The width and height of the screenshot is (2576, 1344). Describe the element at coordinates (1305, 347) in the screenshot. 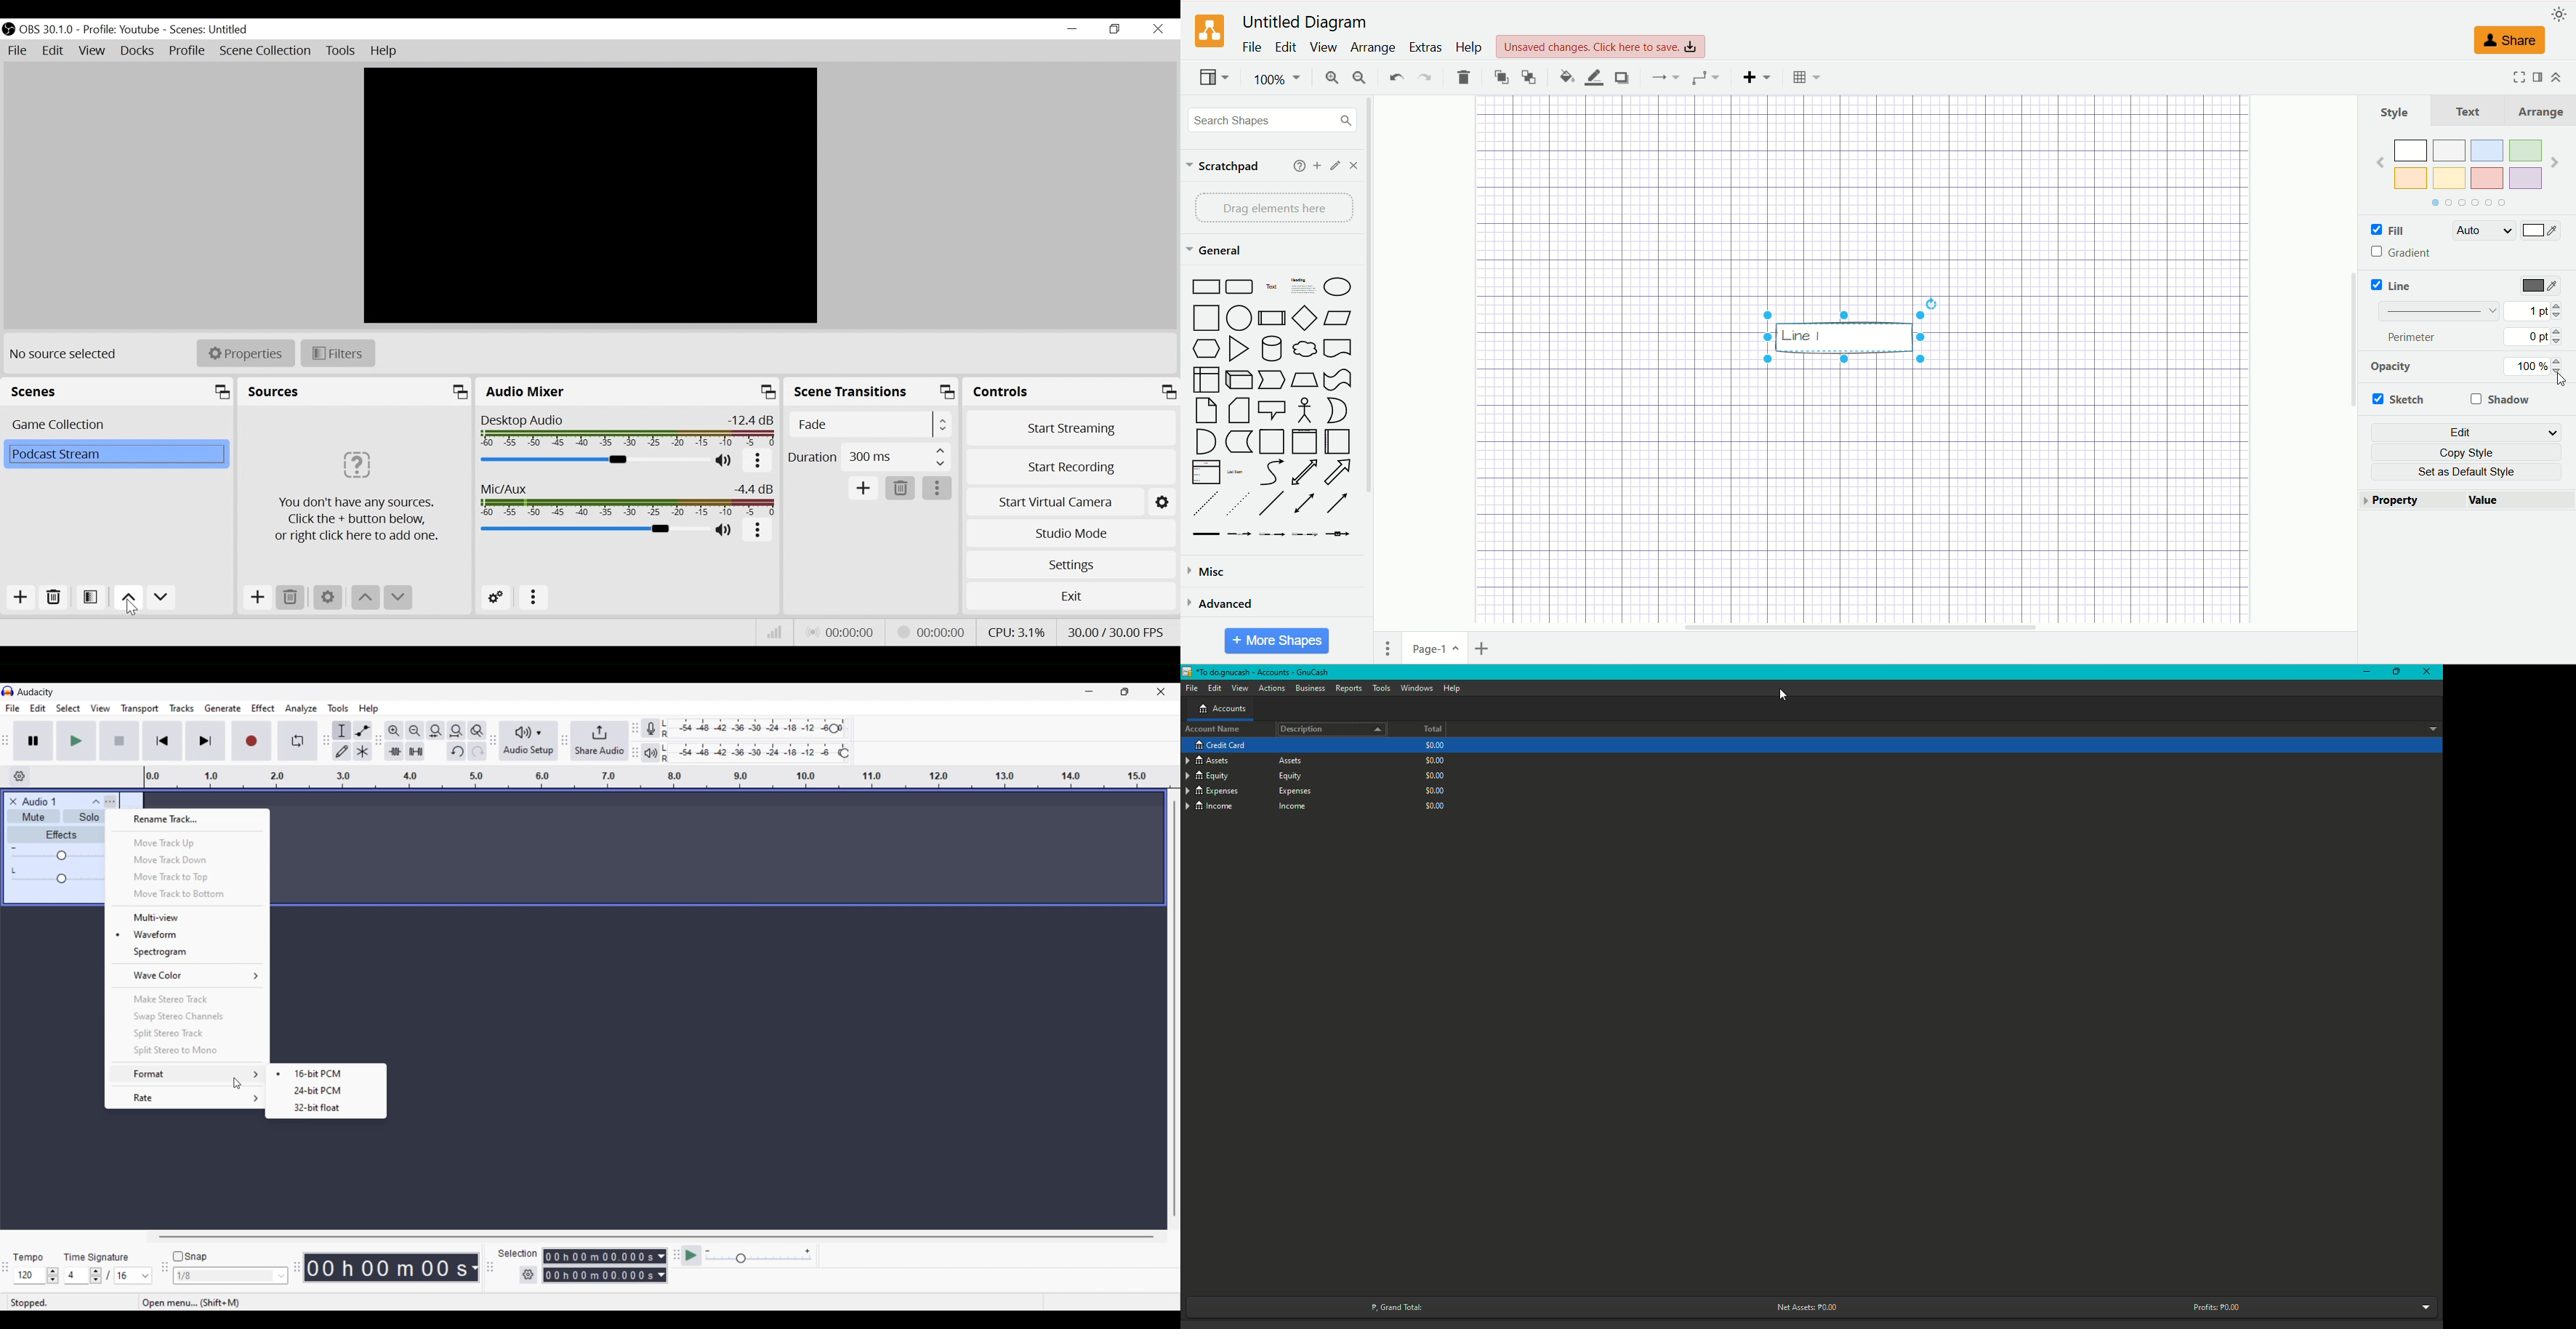

I see `Cloud` at that location.